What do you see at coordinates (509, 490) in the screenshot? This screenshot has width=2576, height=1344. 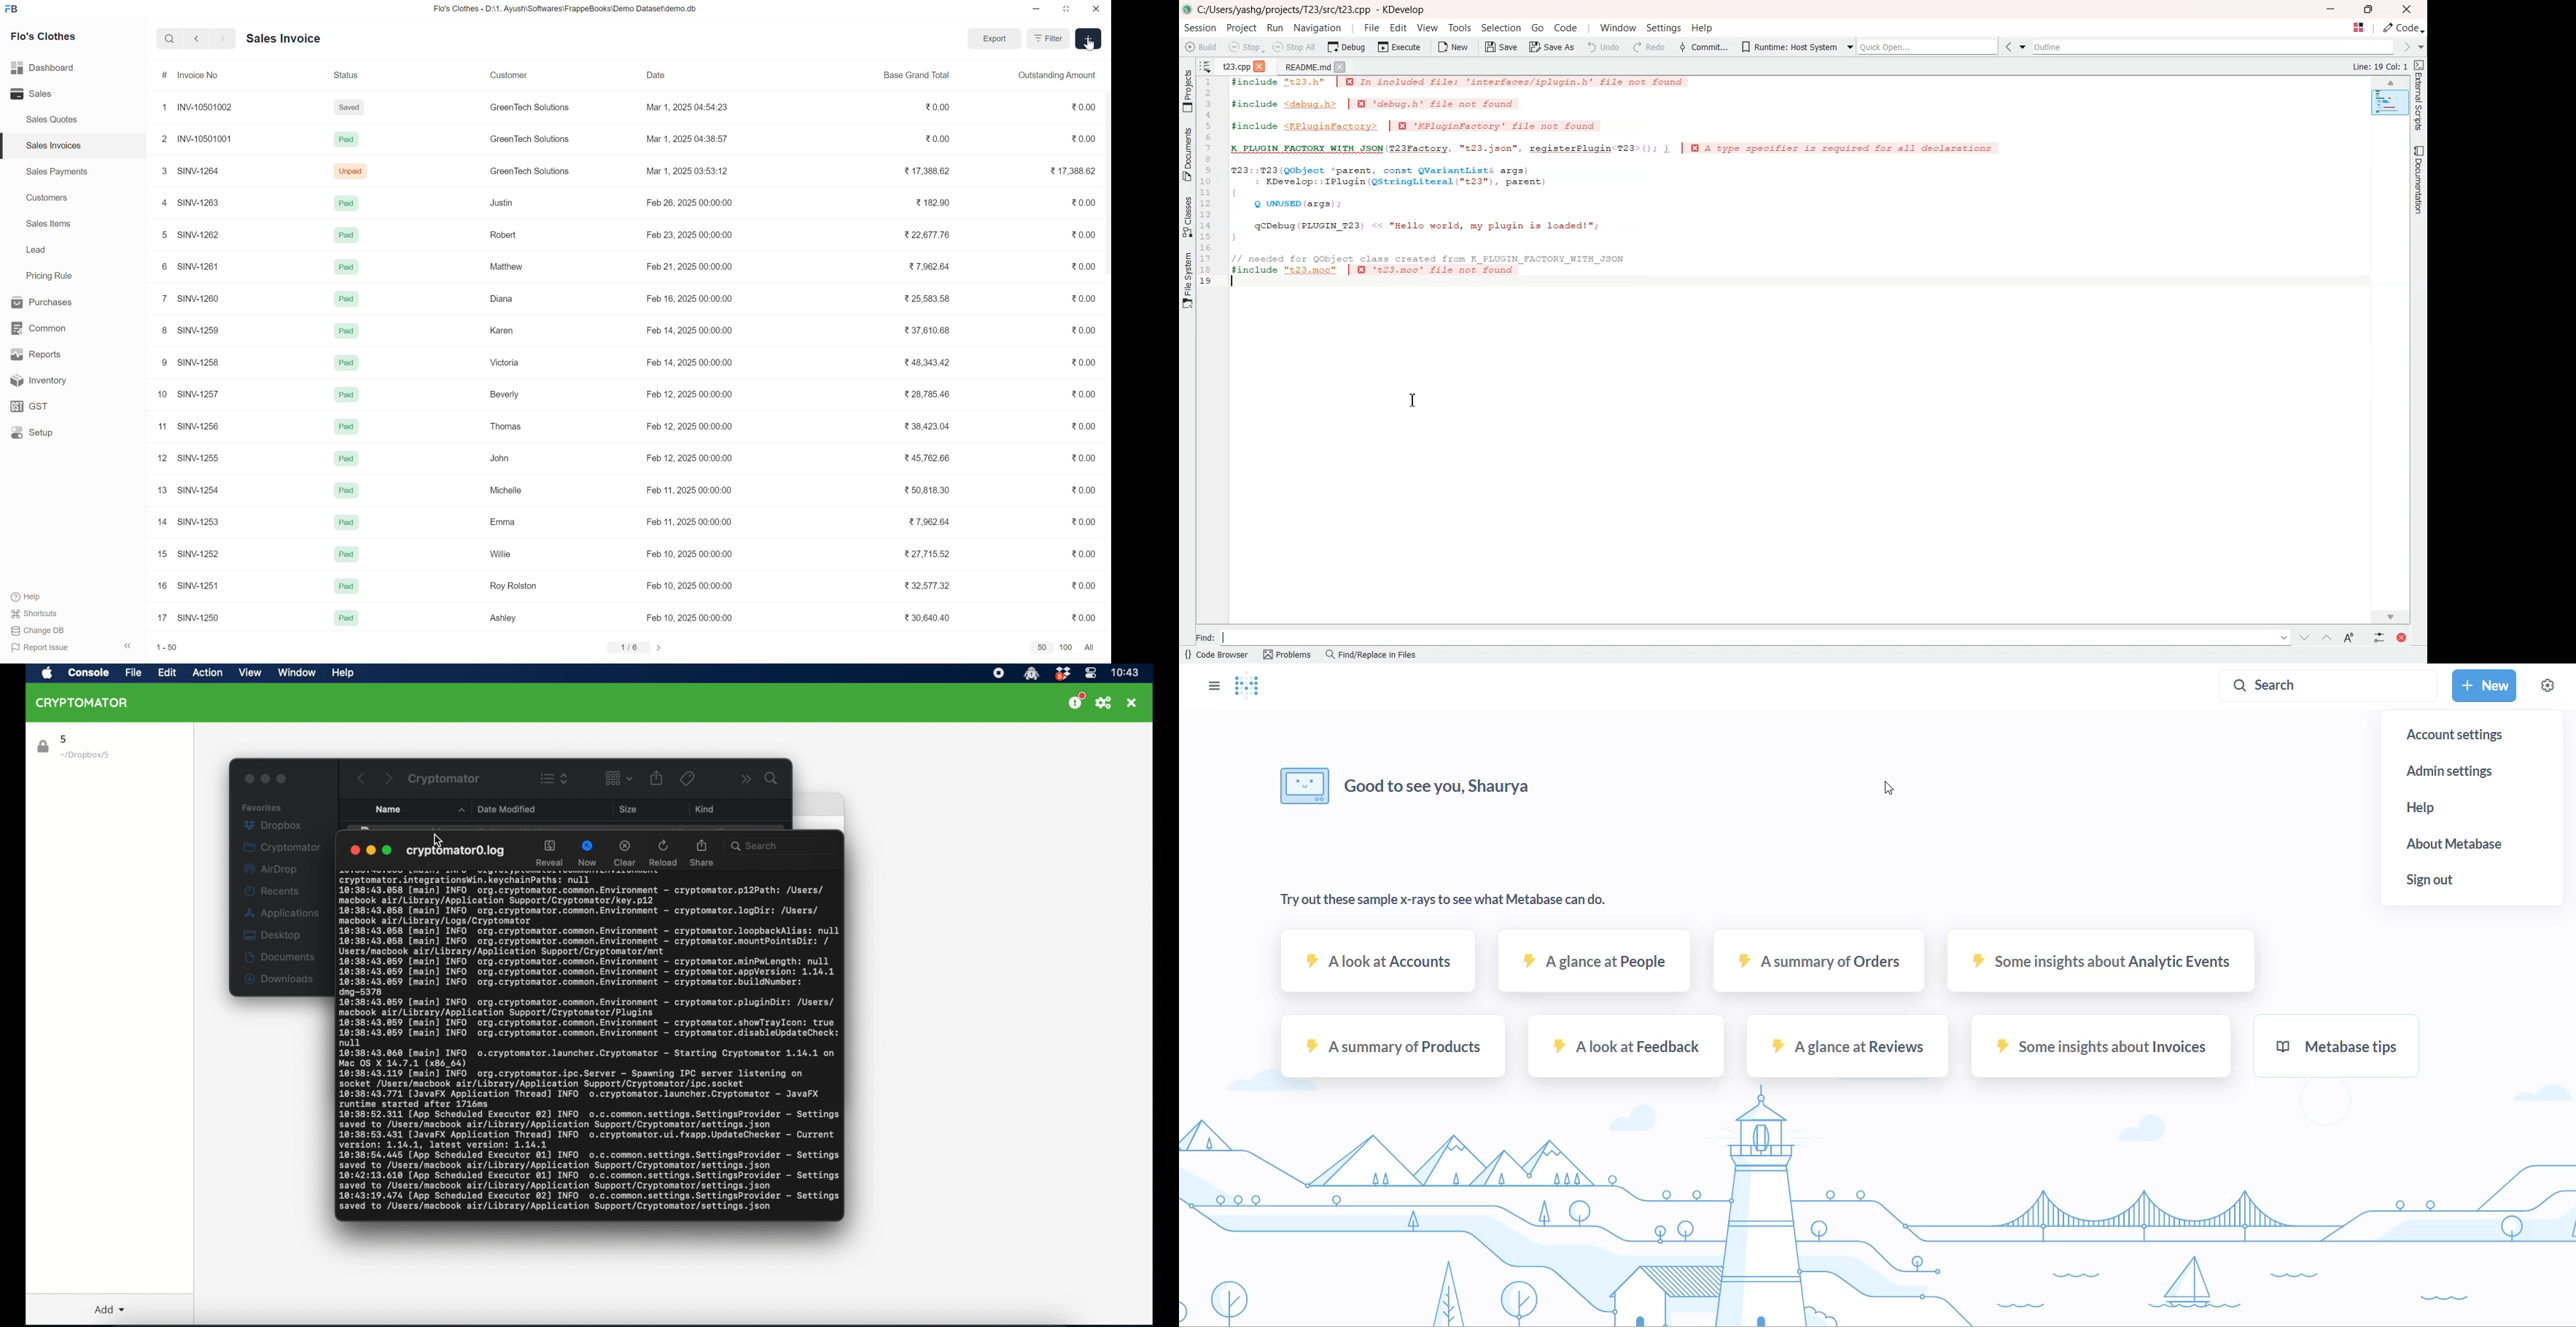 I see `Michelle` at bounding box center [509, 490].